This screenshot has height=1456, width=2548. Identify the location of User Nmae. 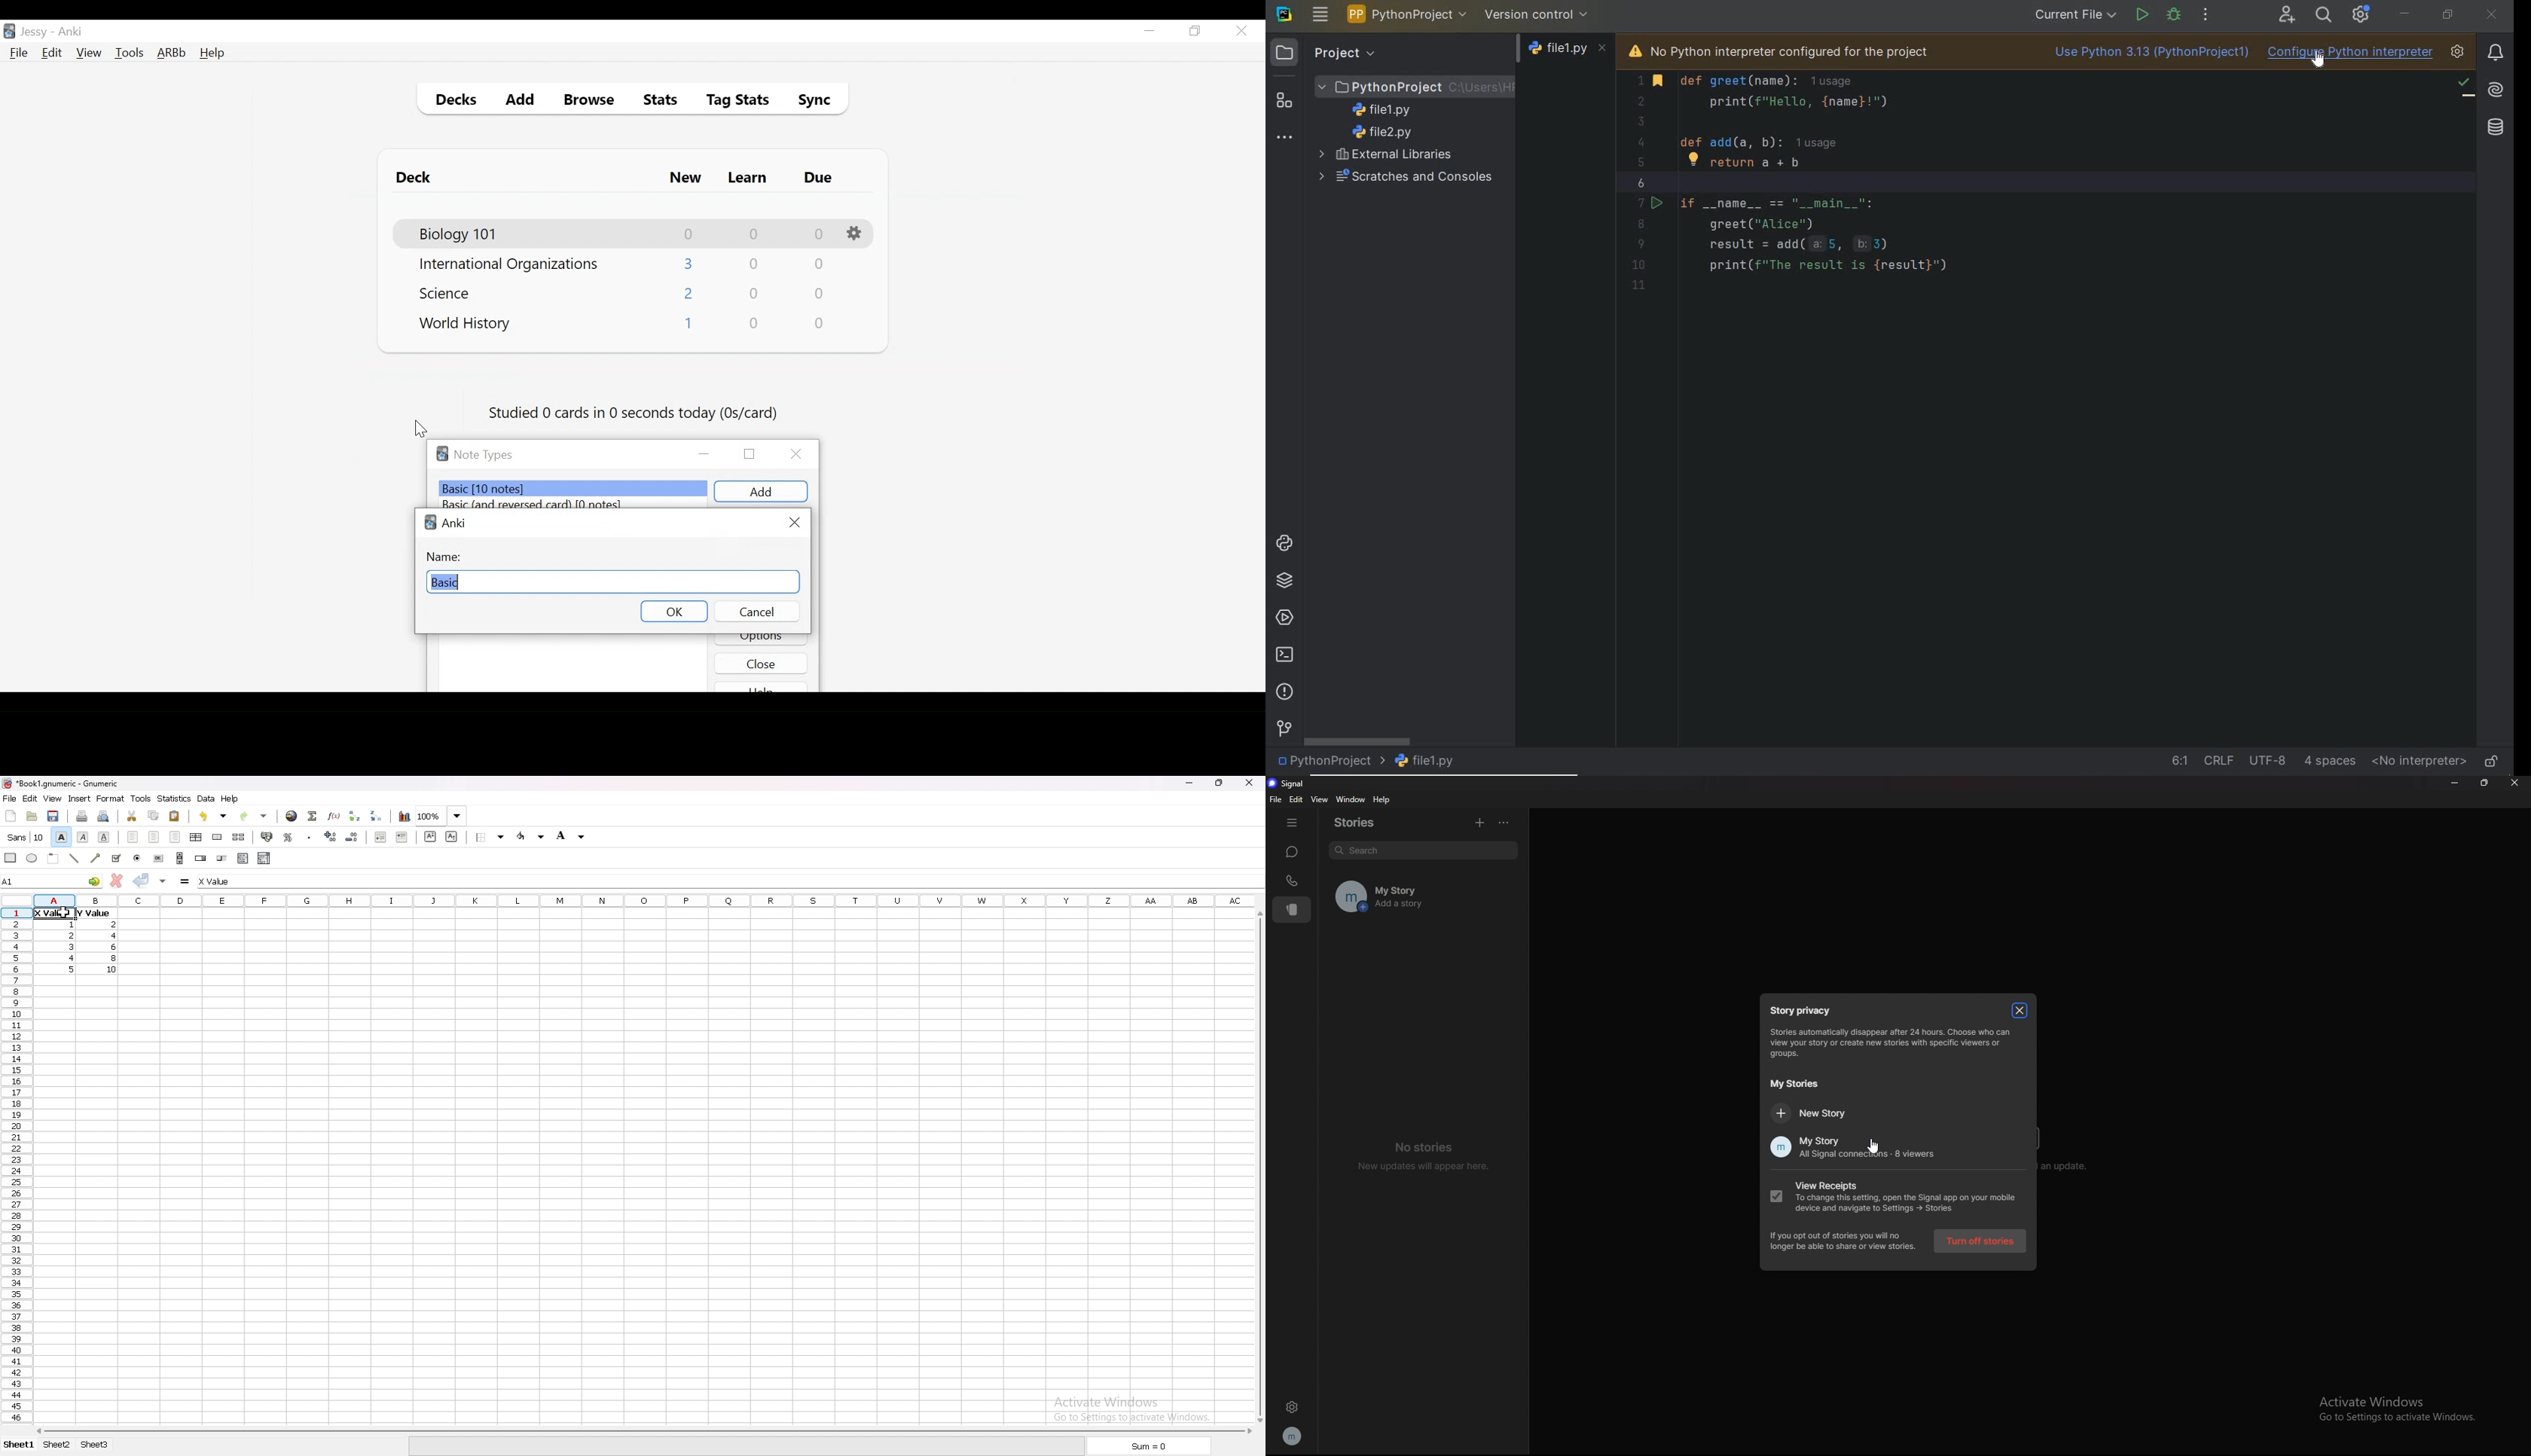
(36, 32).